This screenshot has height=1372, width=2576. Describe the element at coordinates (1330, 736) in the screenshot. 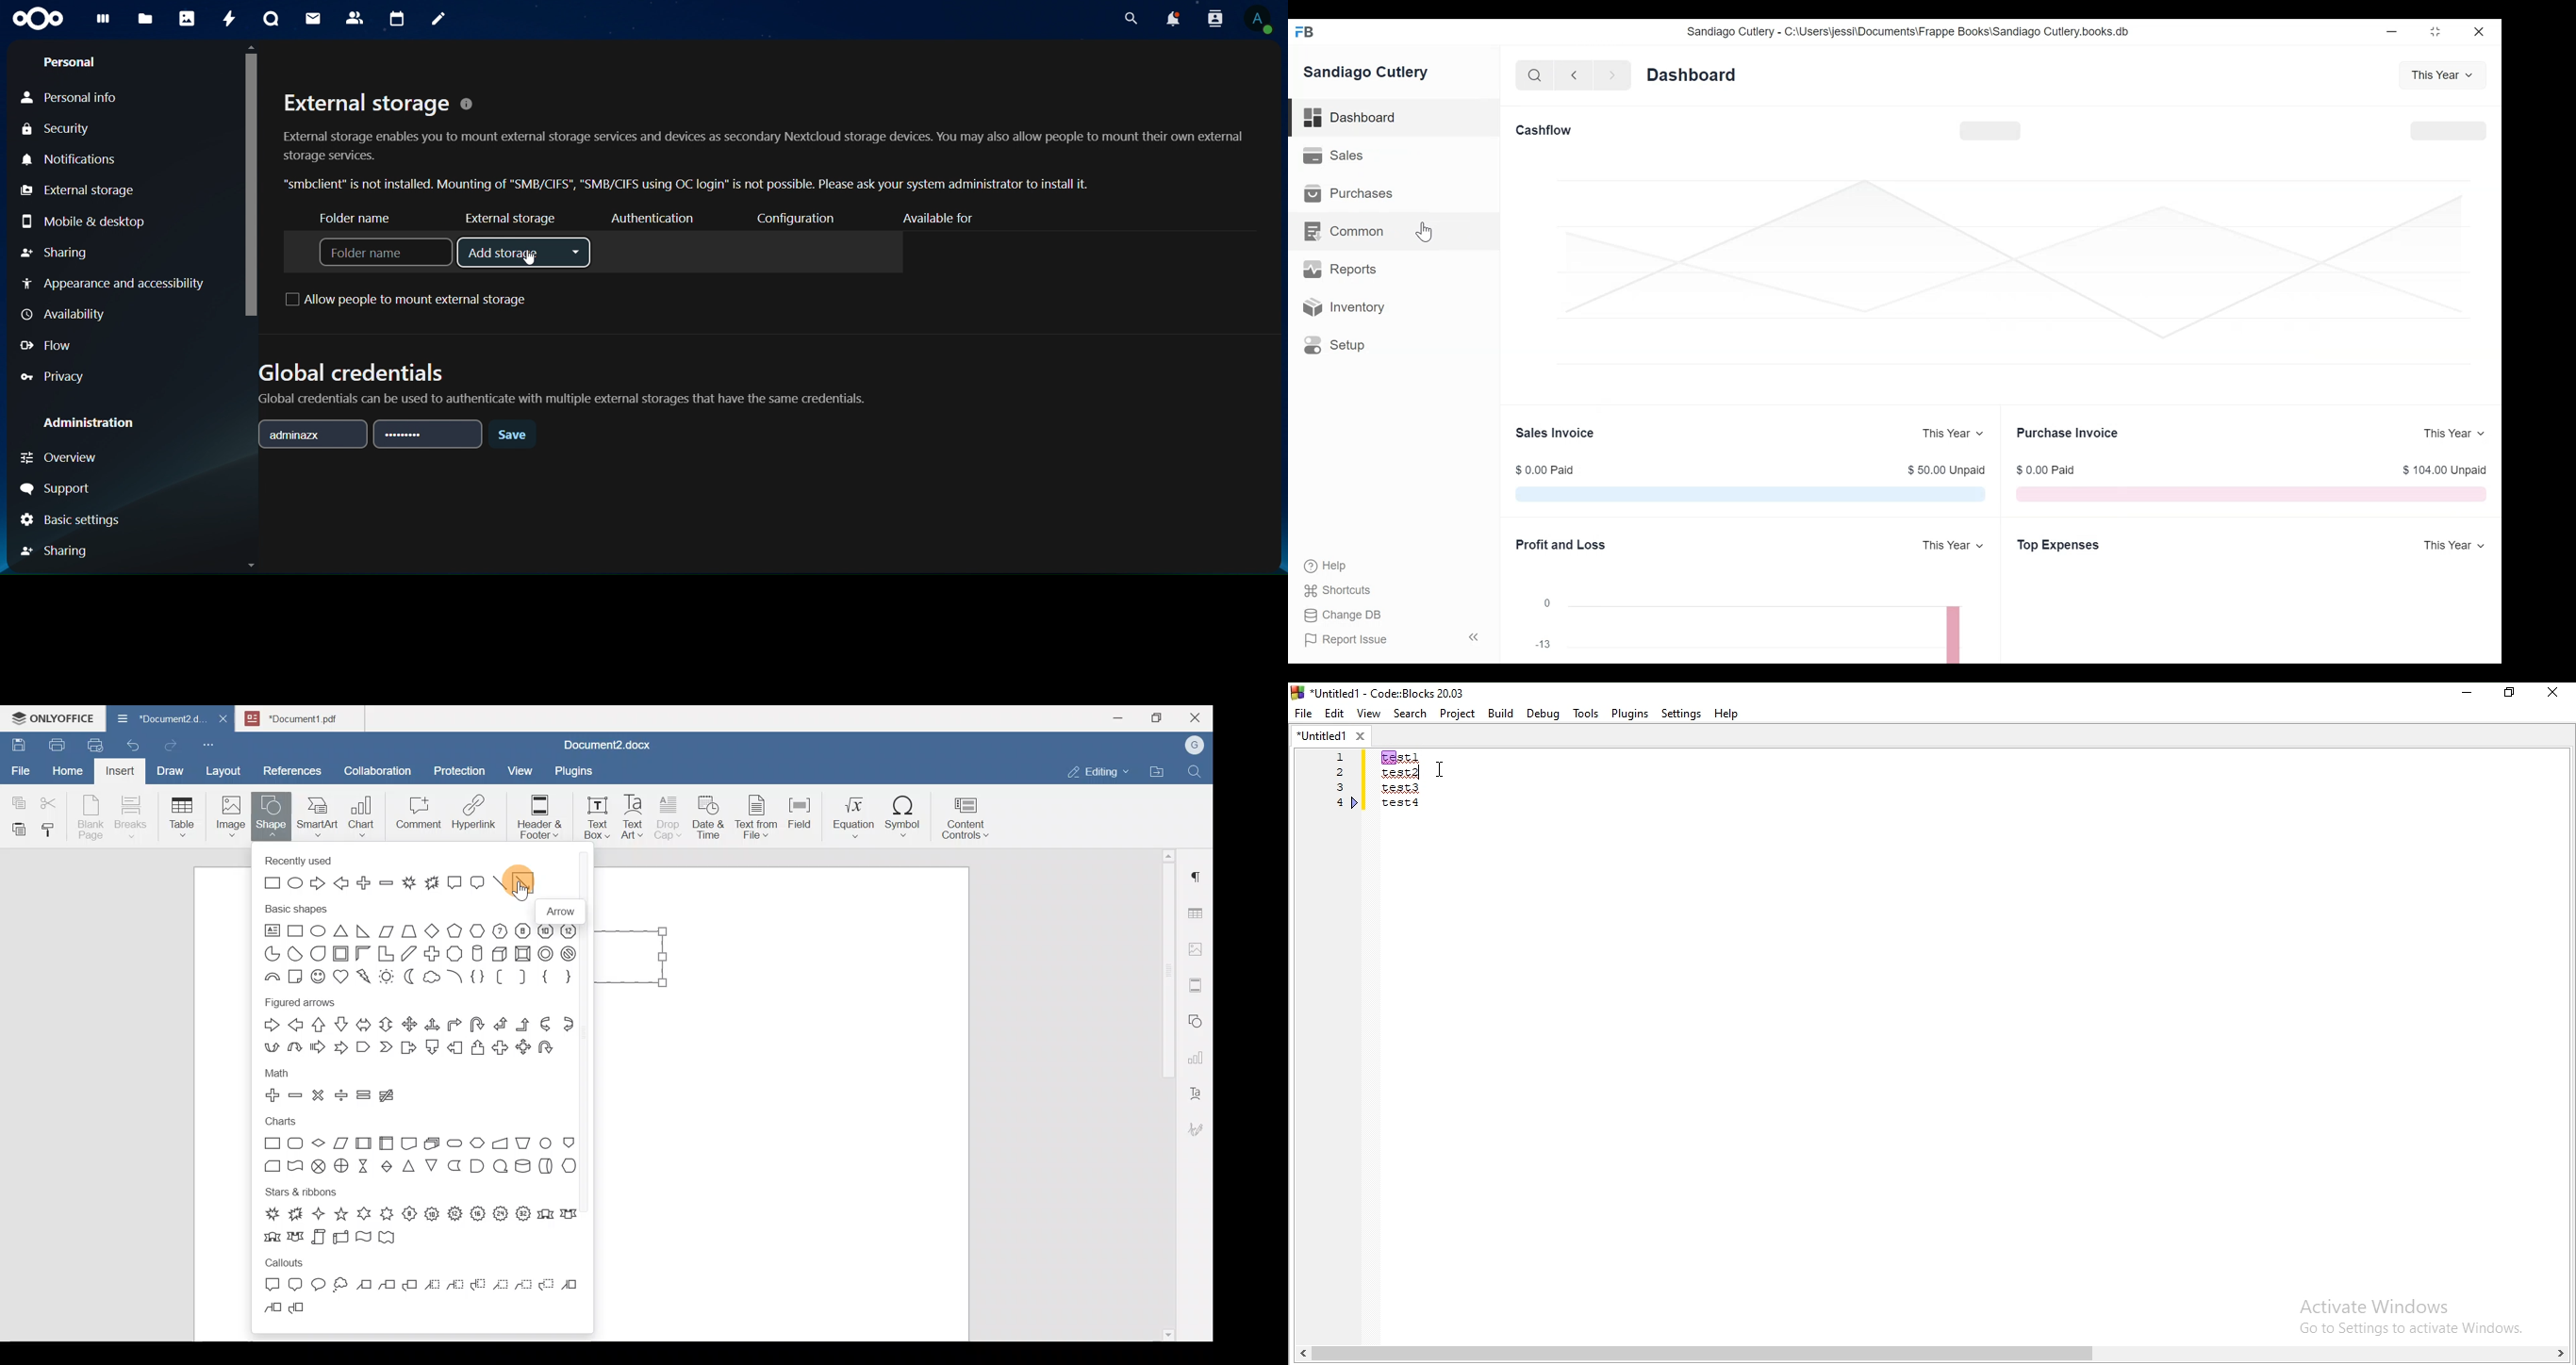

I see `untitled tab` at that location.